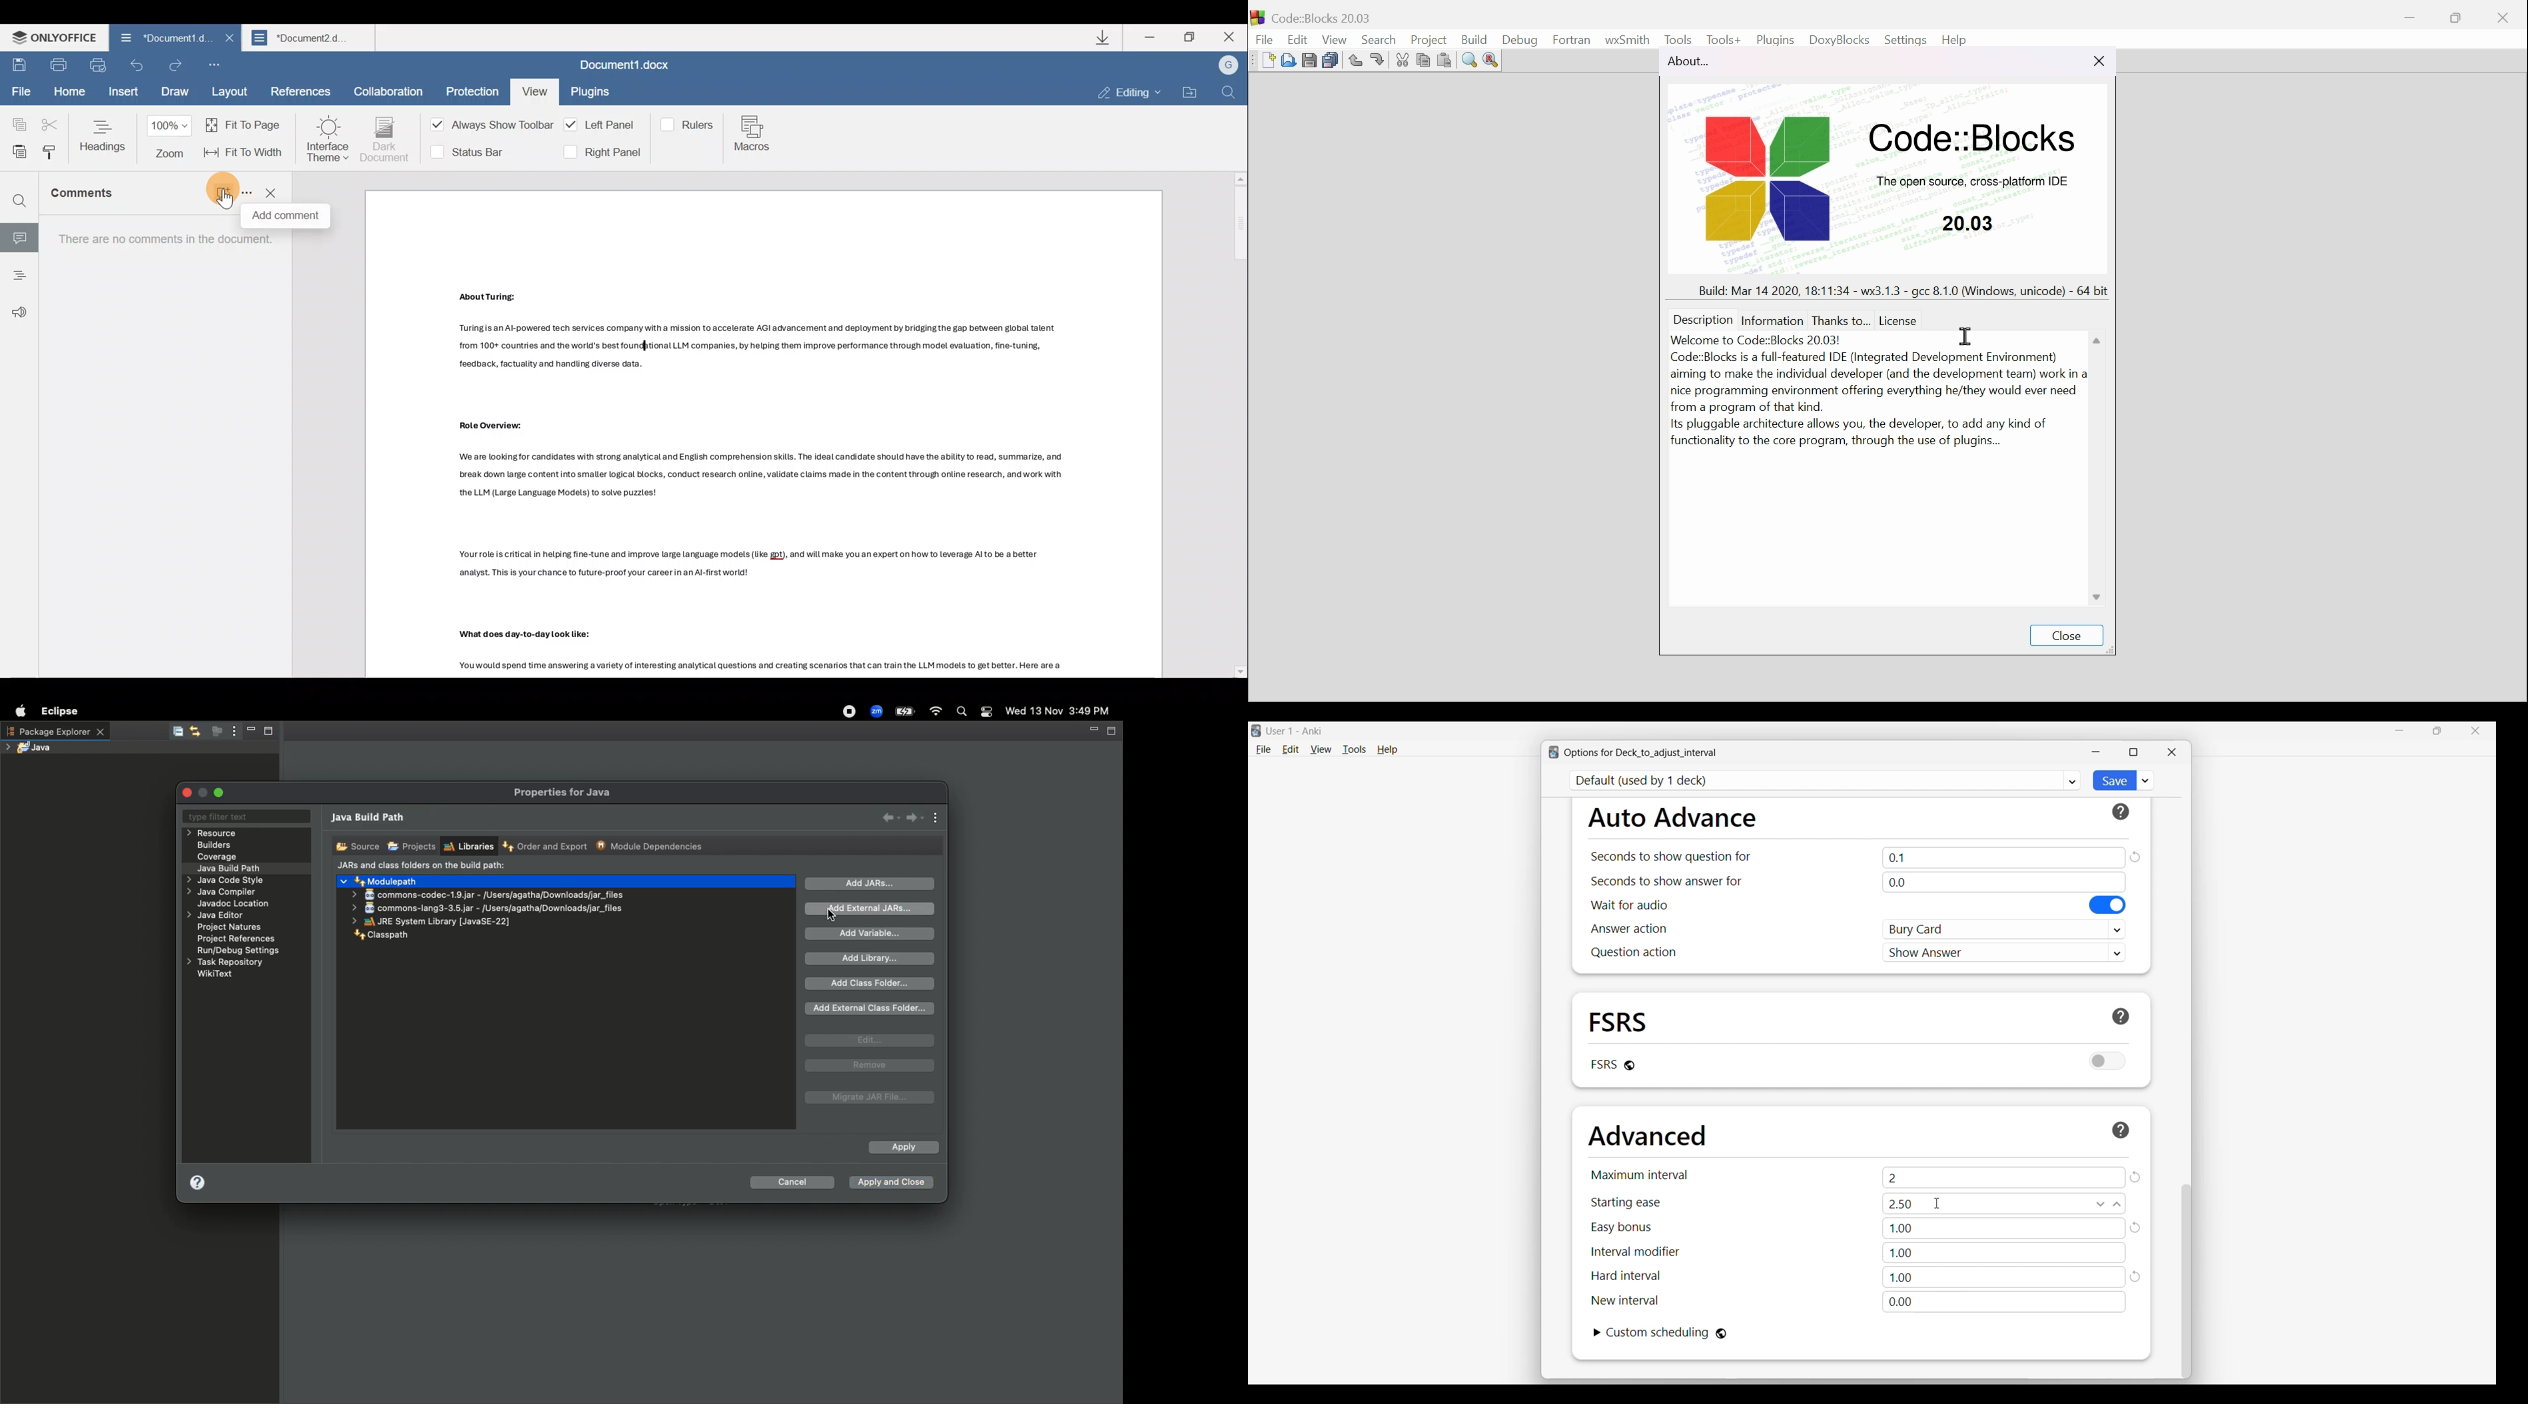 This screenshot has width=2548, height=1428. I want to click on Account name, so click(1228, 66).